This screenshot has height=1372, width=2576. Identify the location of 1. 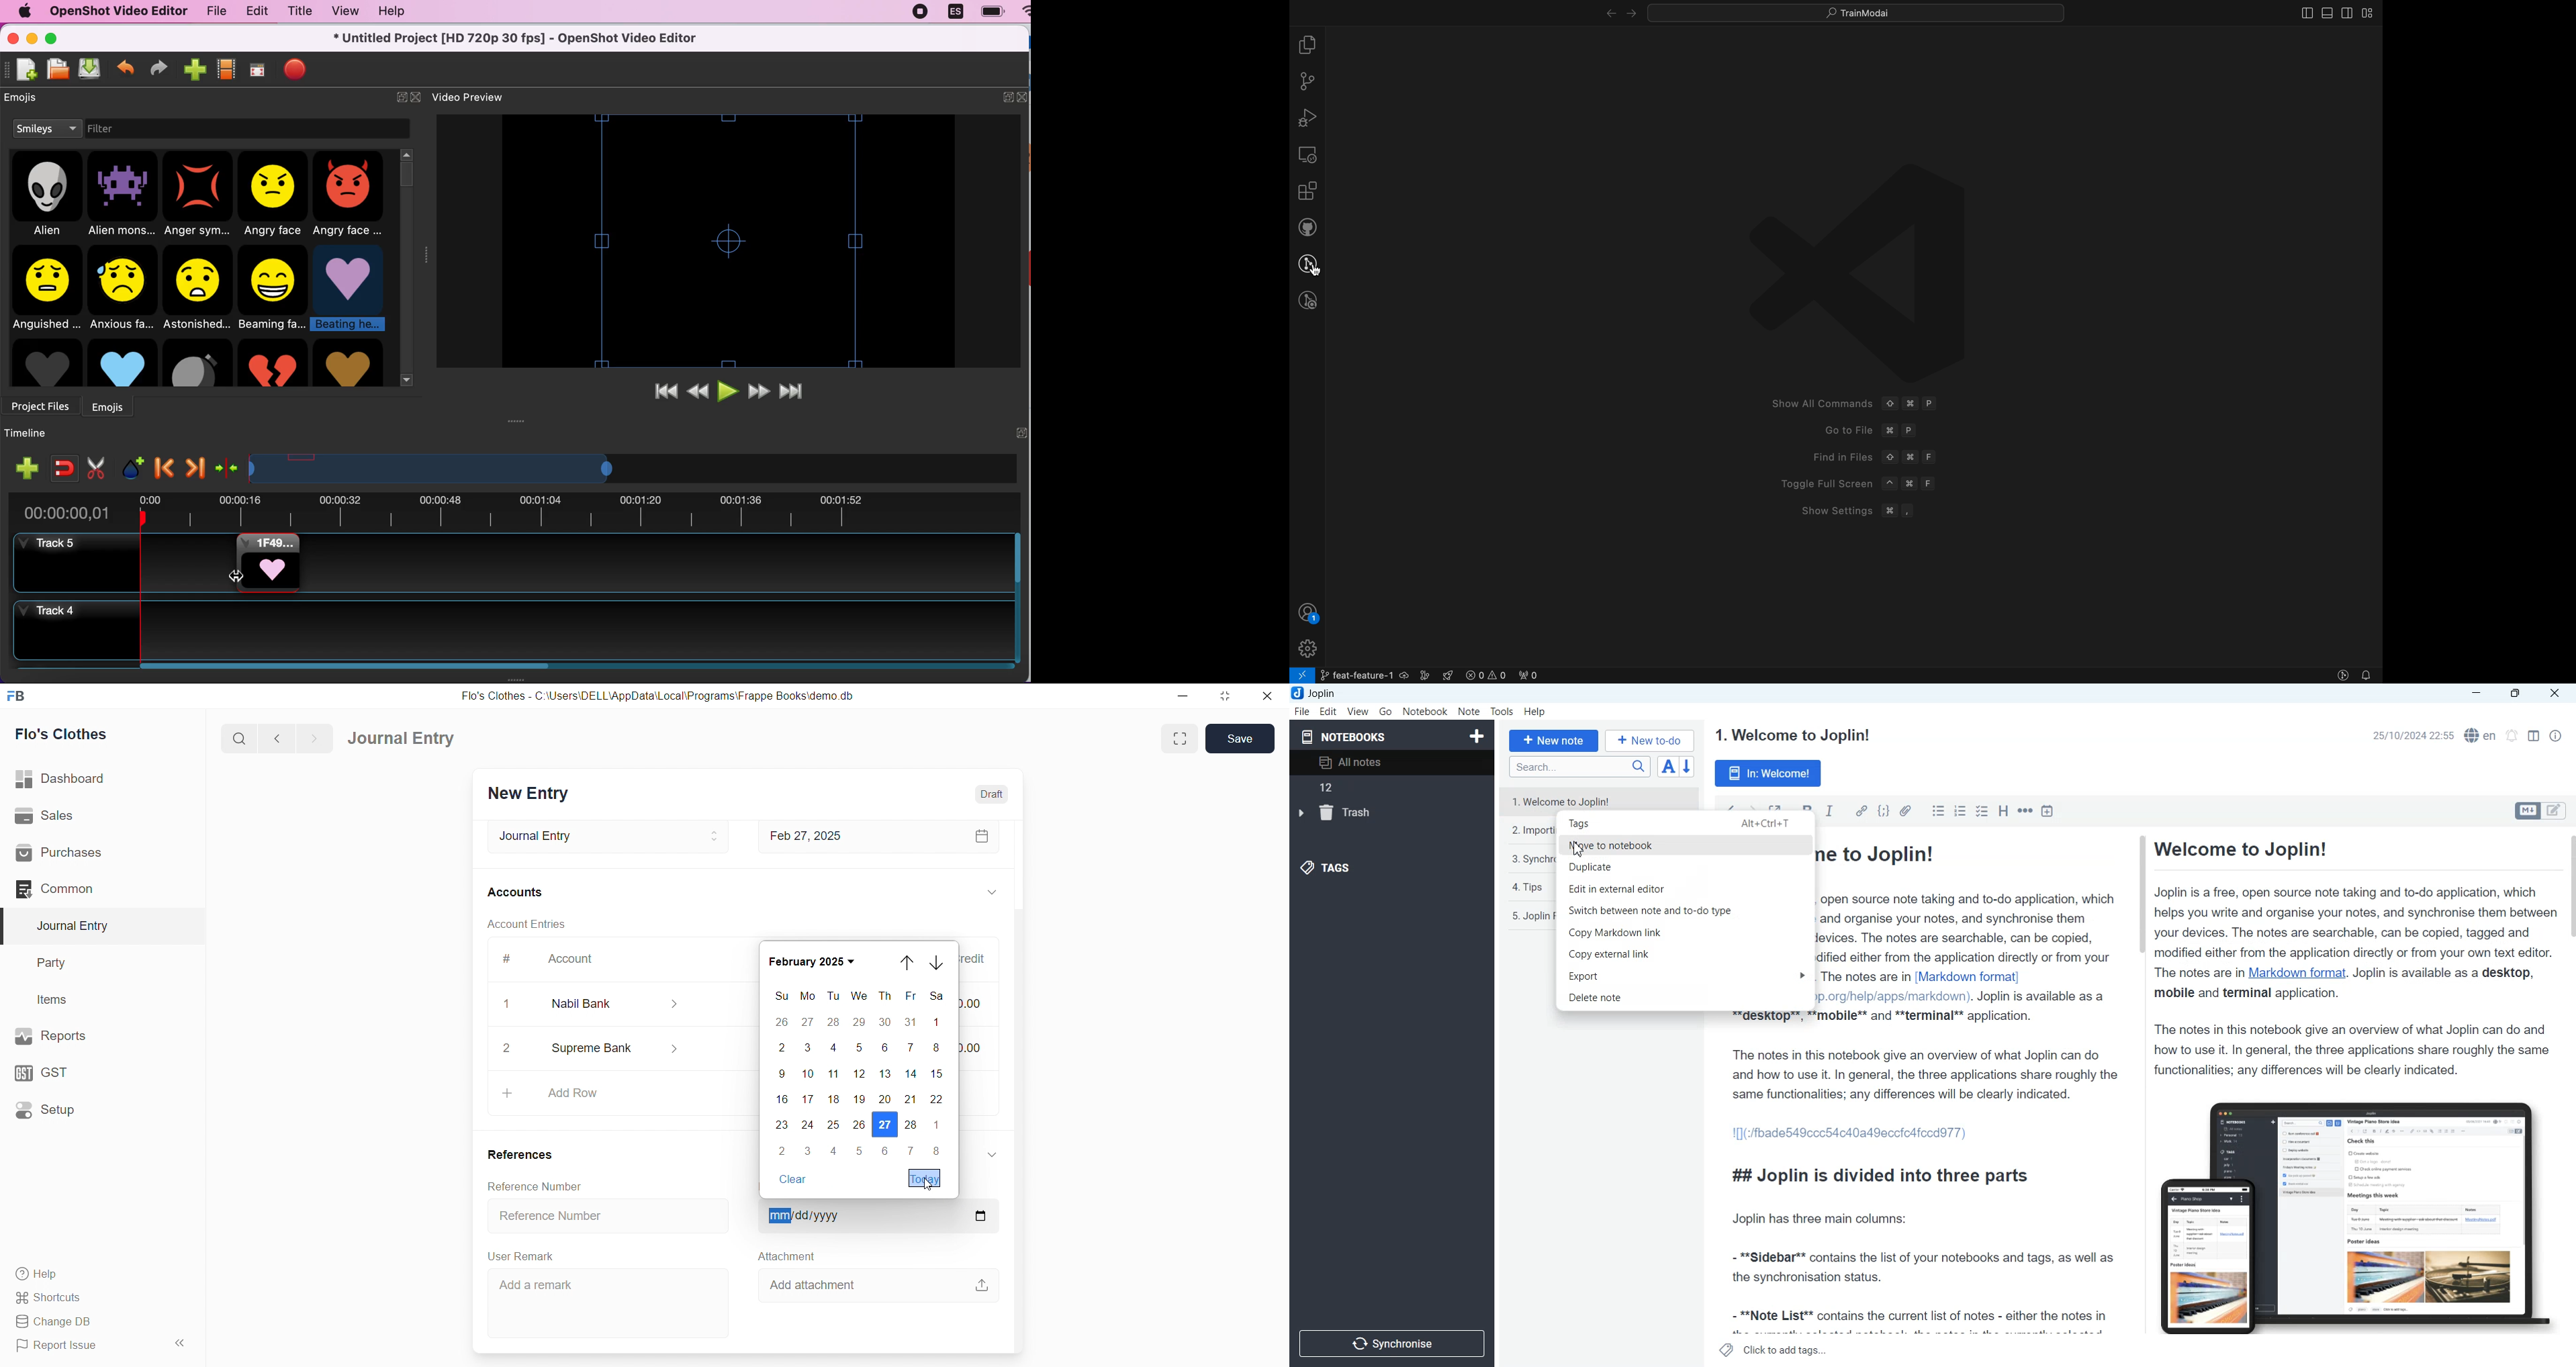
(935, 1125).